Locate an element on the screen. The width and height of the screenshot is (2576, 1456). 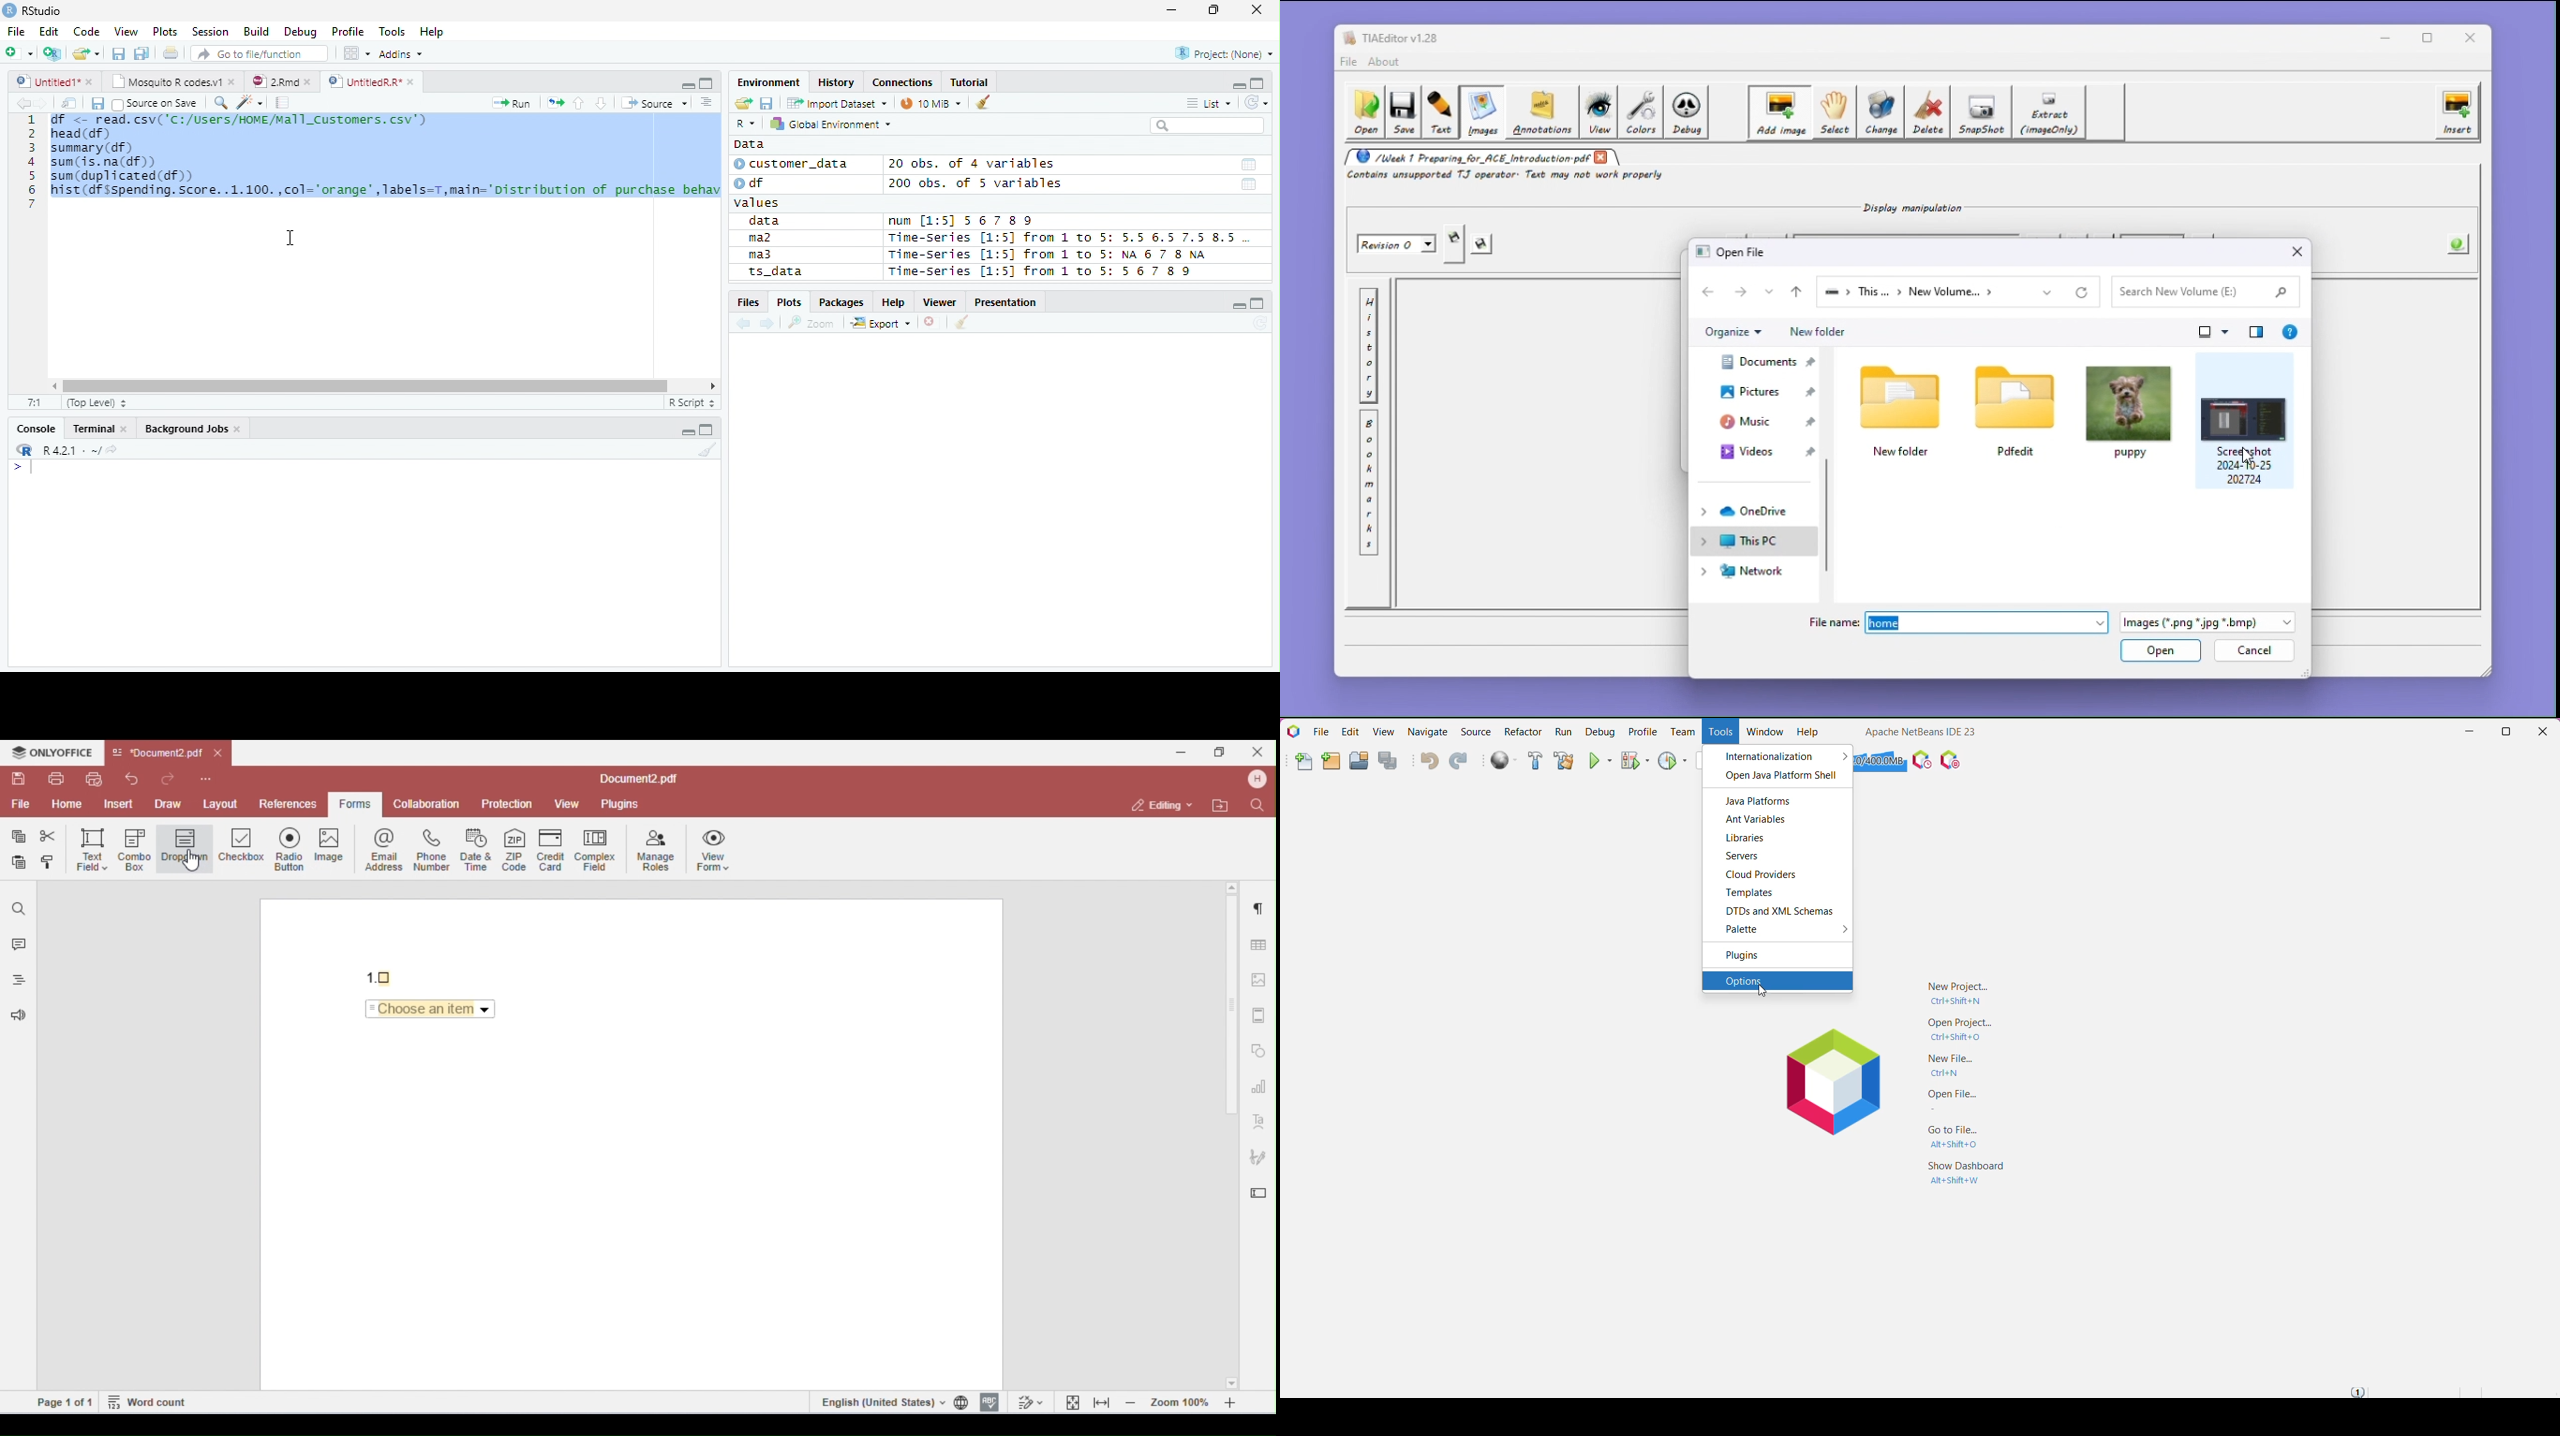
ma2 is located at coordinates (765, 240).